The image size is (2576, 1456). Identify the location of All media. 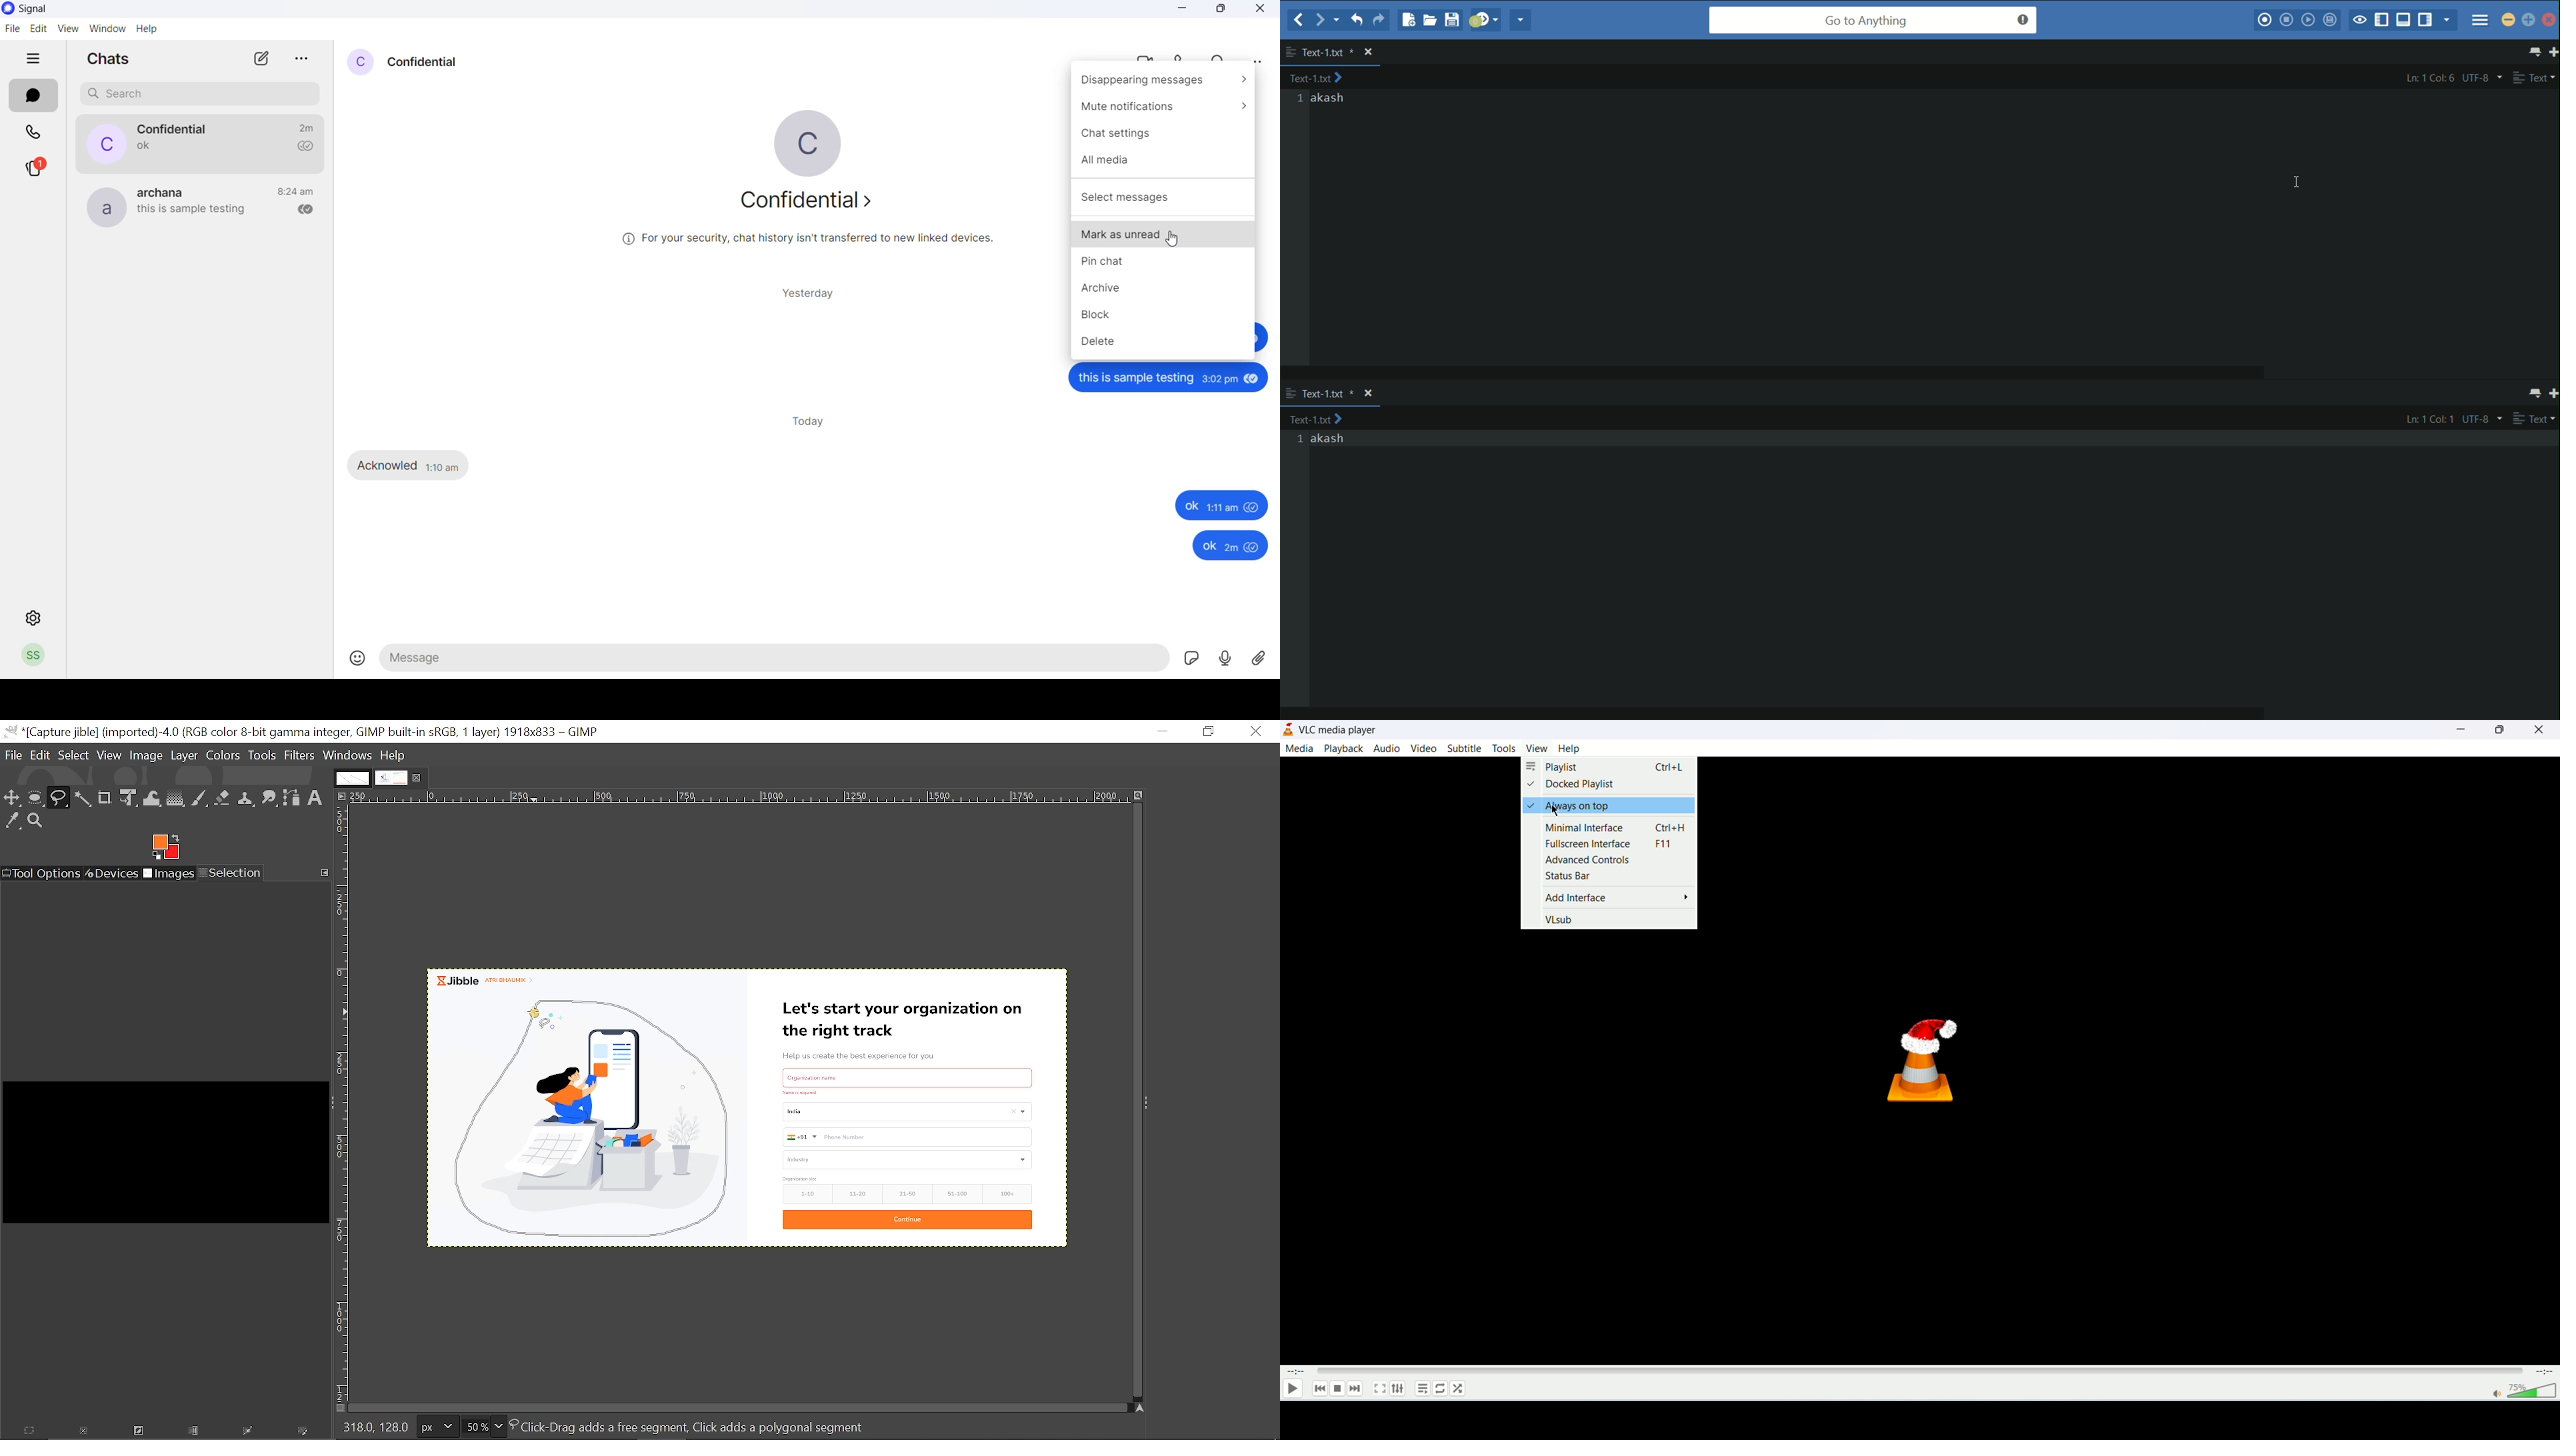
(1161, 159).